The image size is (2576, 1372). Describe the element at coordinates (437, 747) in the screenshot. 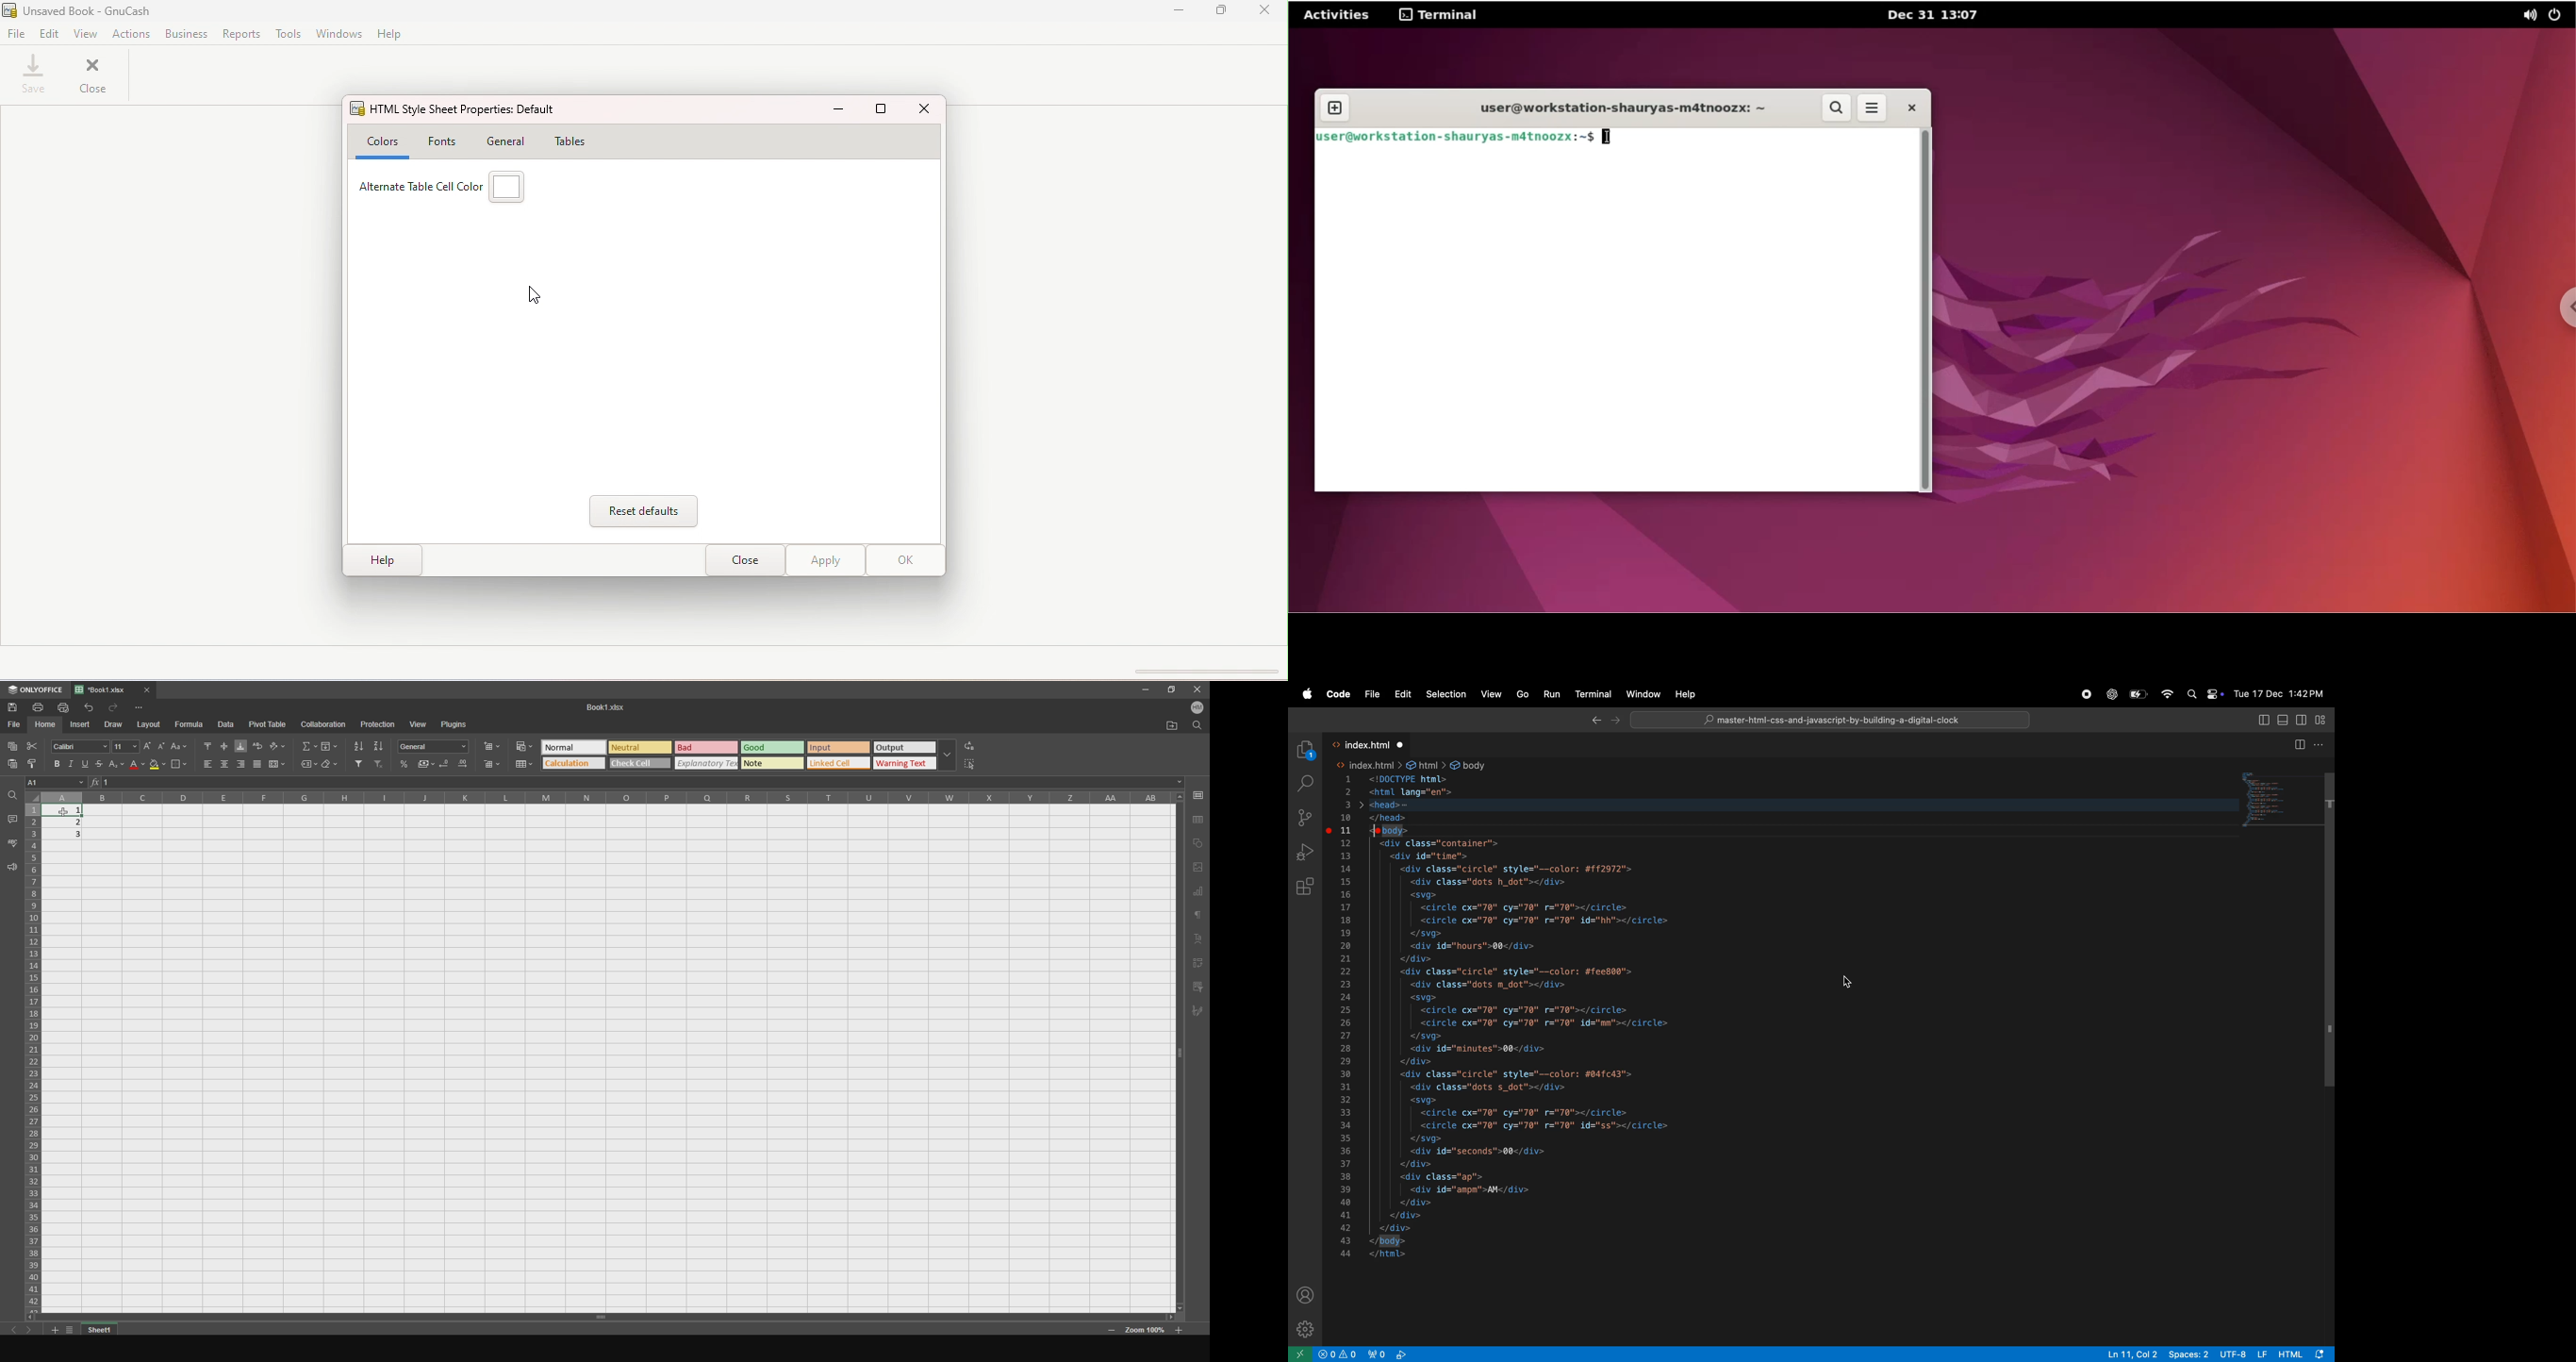

I see `` at that location.